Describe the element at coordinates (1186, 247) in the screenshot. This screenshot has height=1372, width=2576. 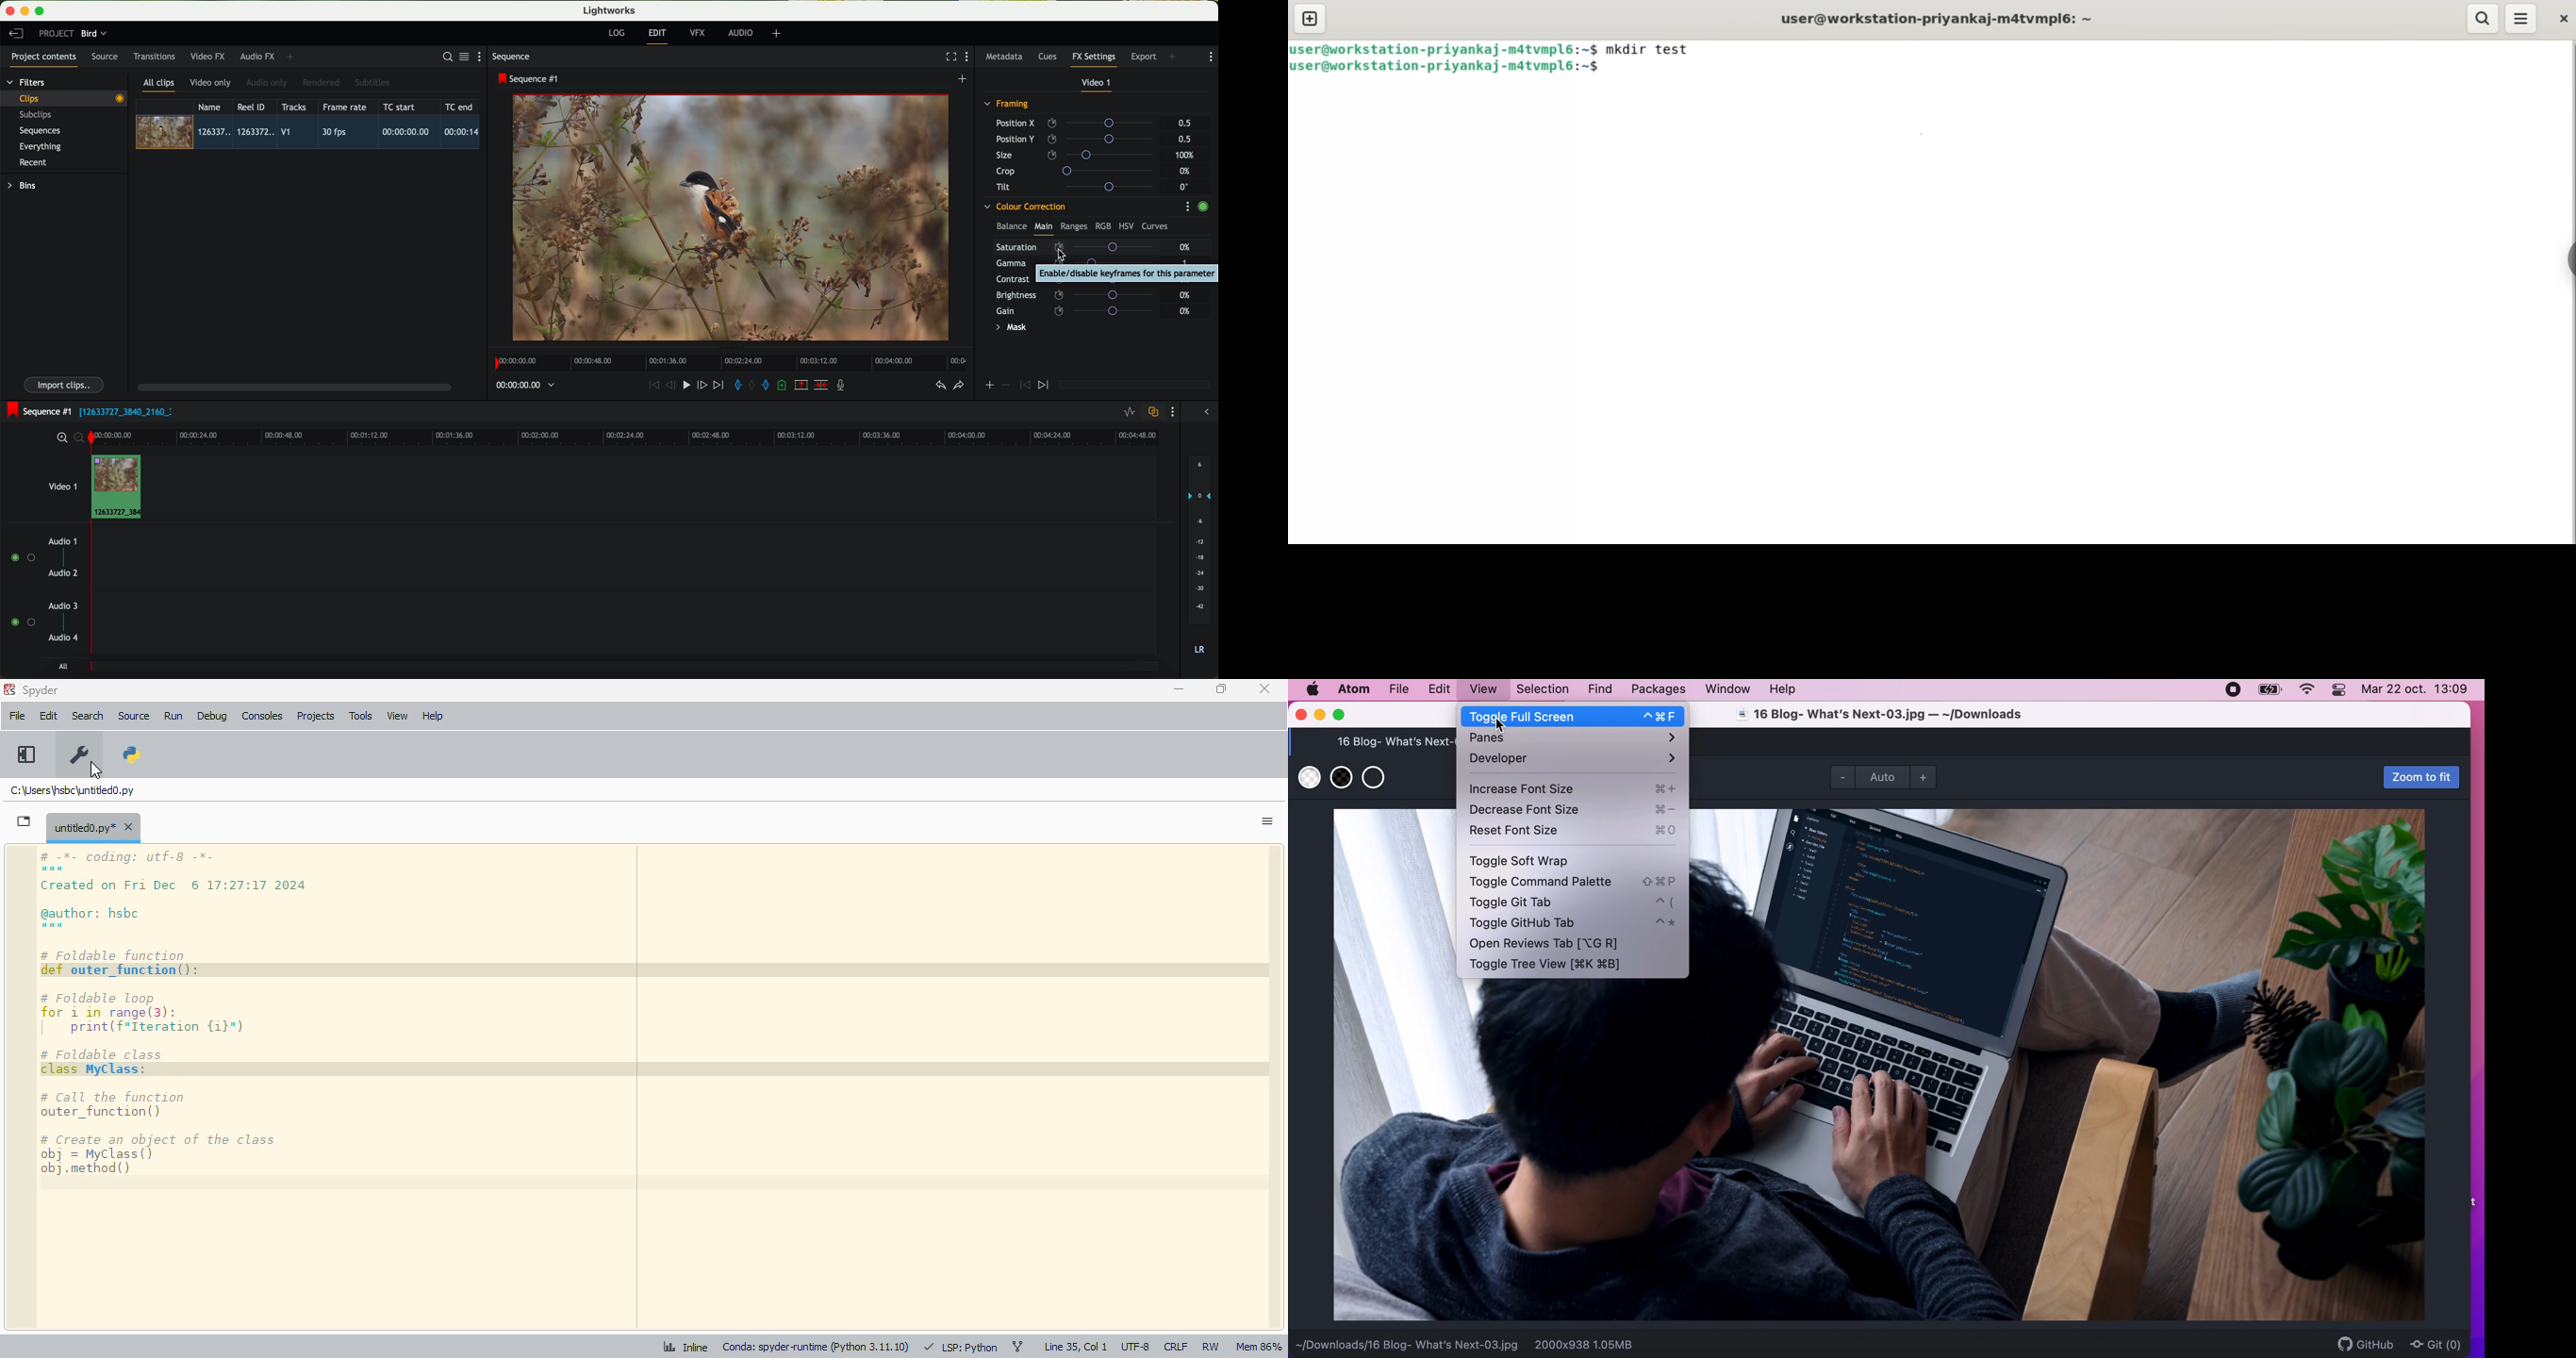
I see `0%` at that location.